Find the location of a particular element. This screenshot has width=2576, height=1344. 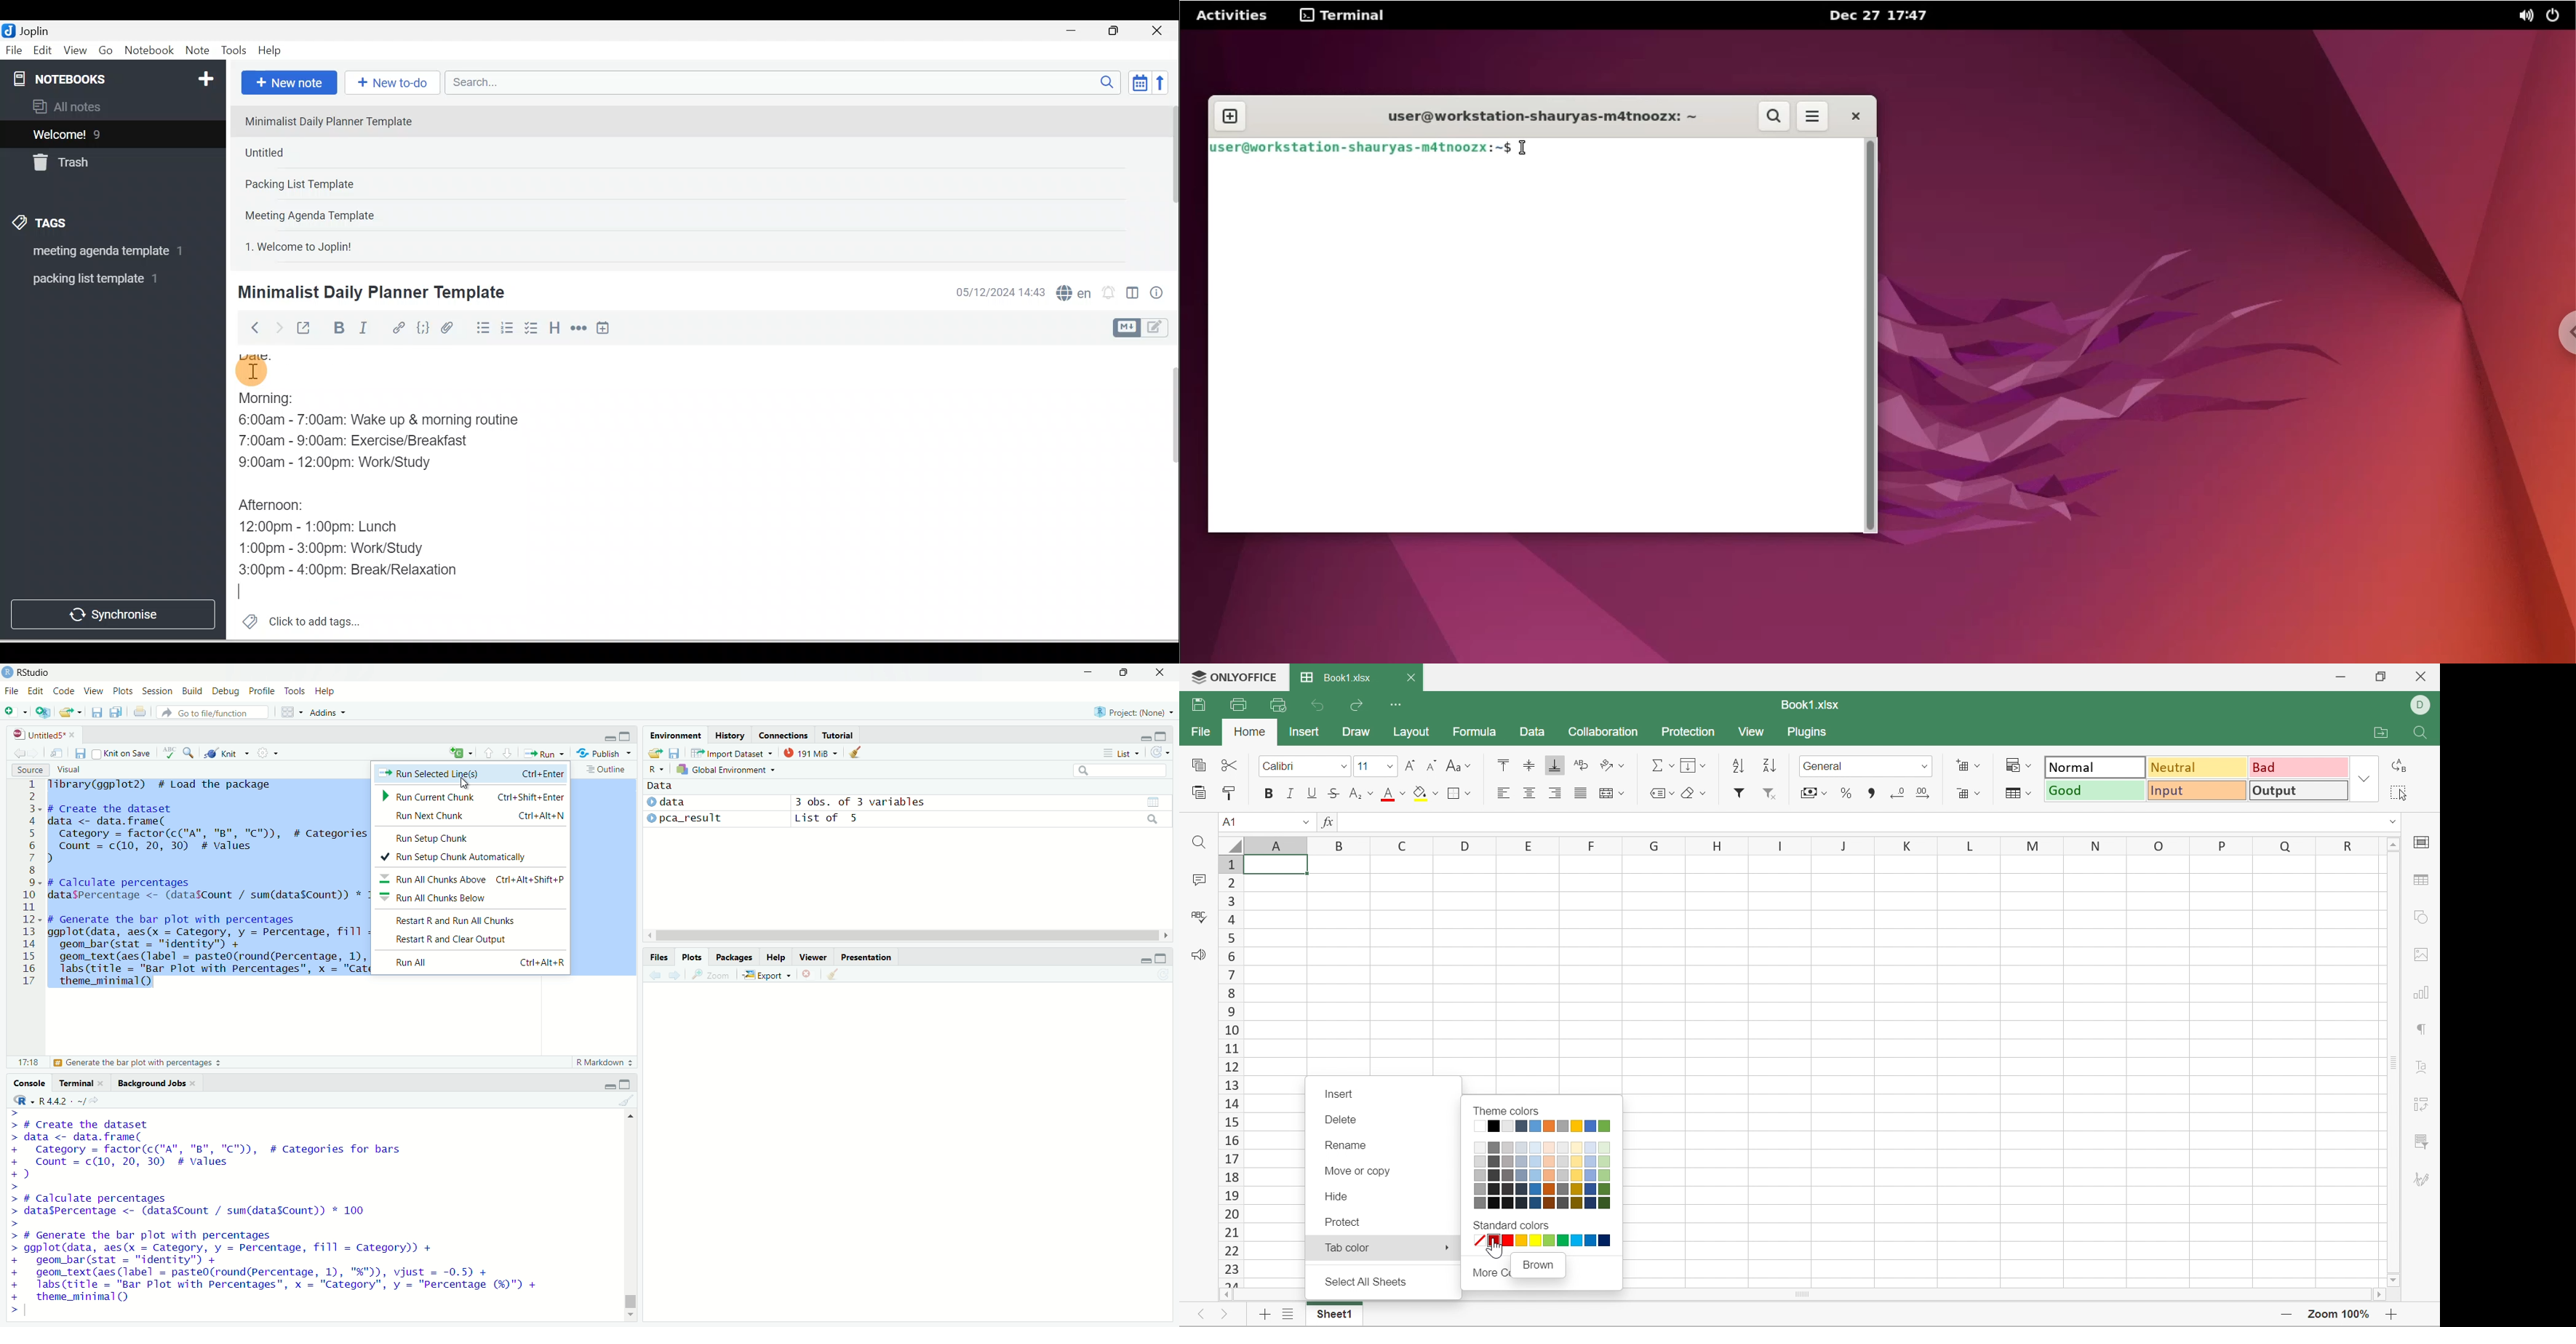

minimize is located at coordinates (609, 735).